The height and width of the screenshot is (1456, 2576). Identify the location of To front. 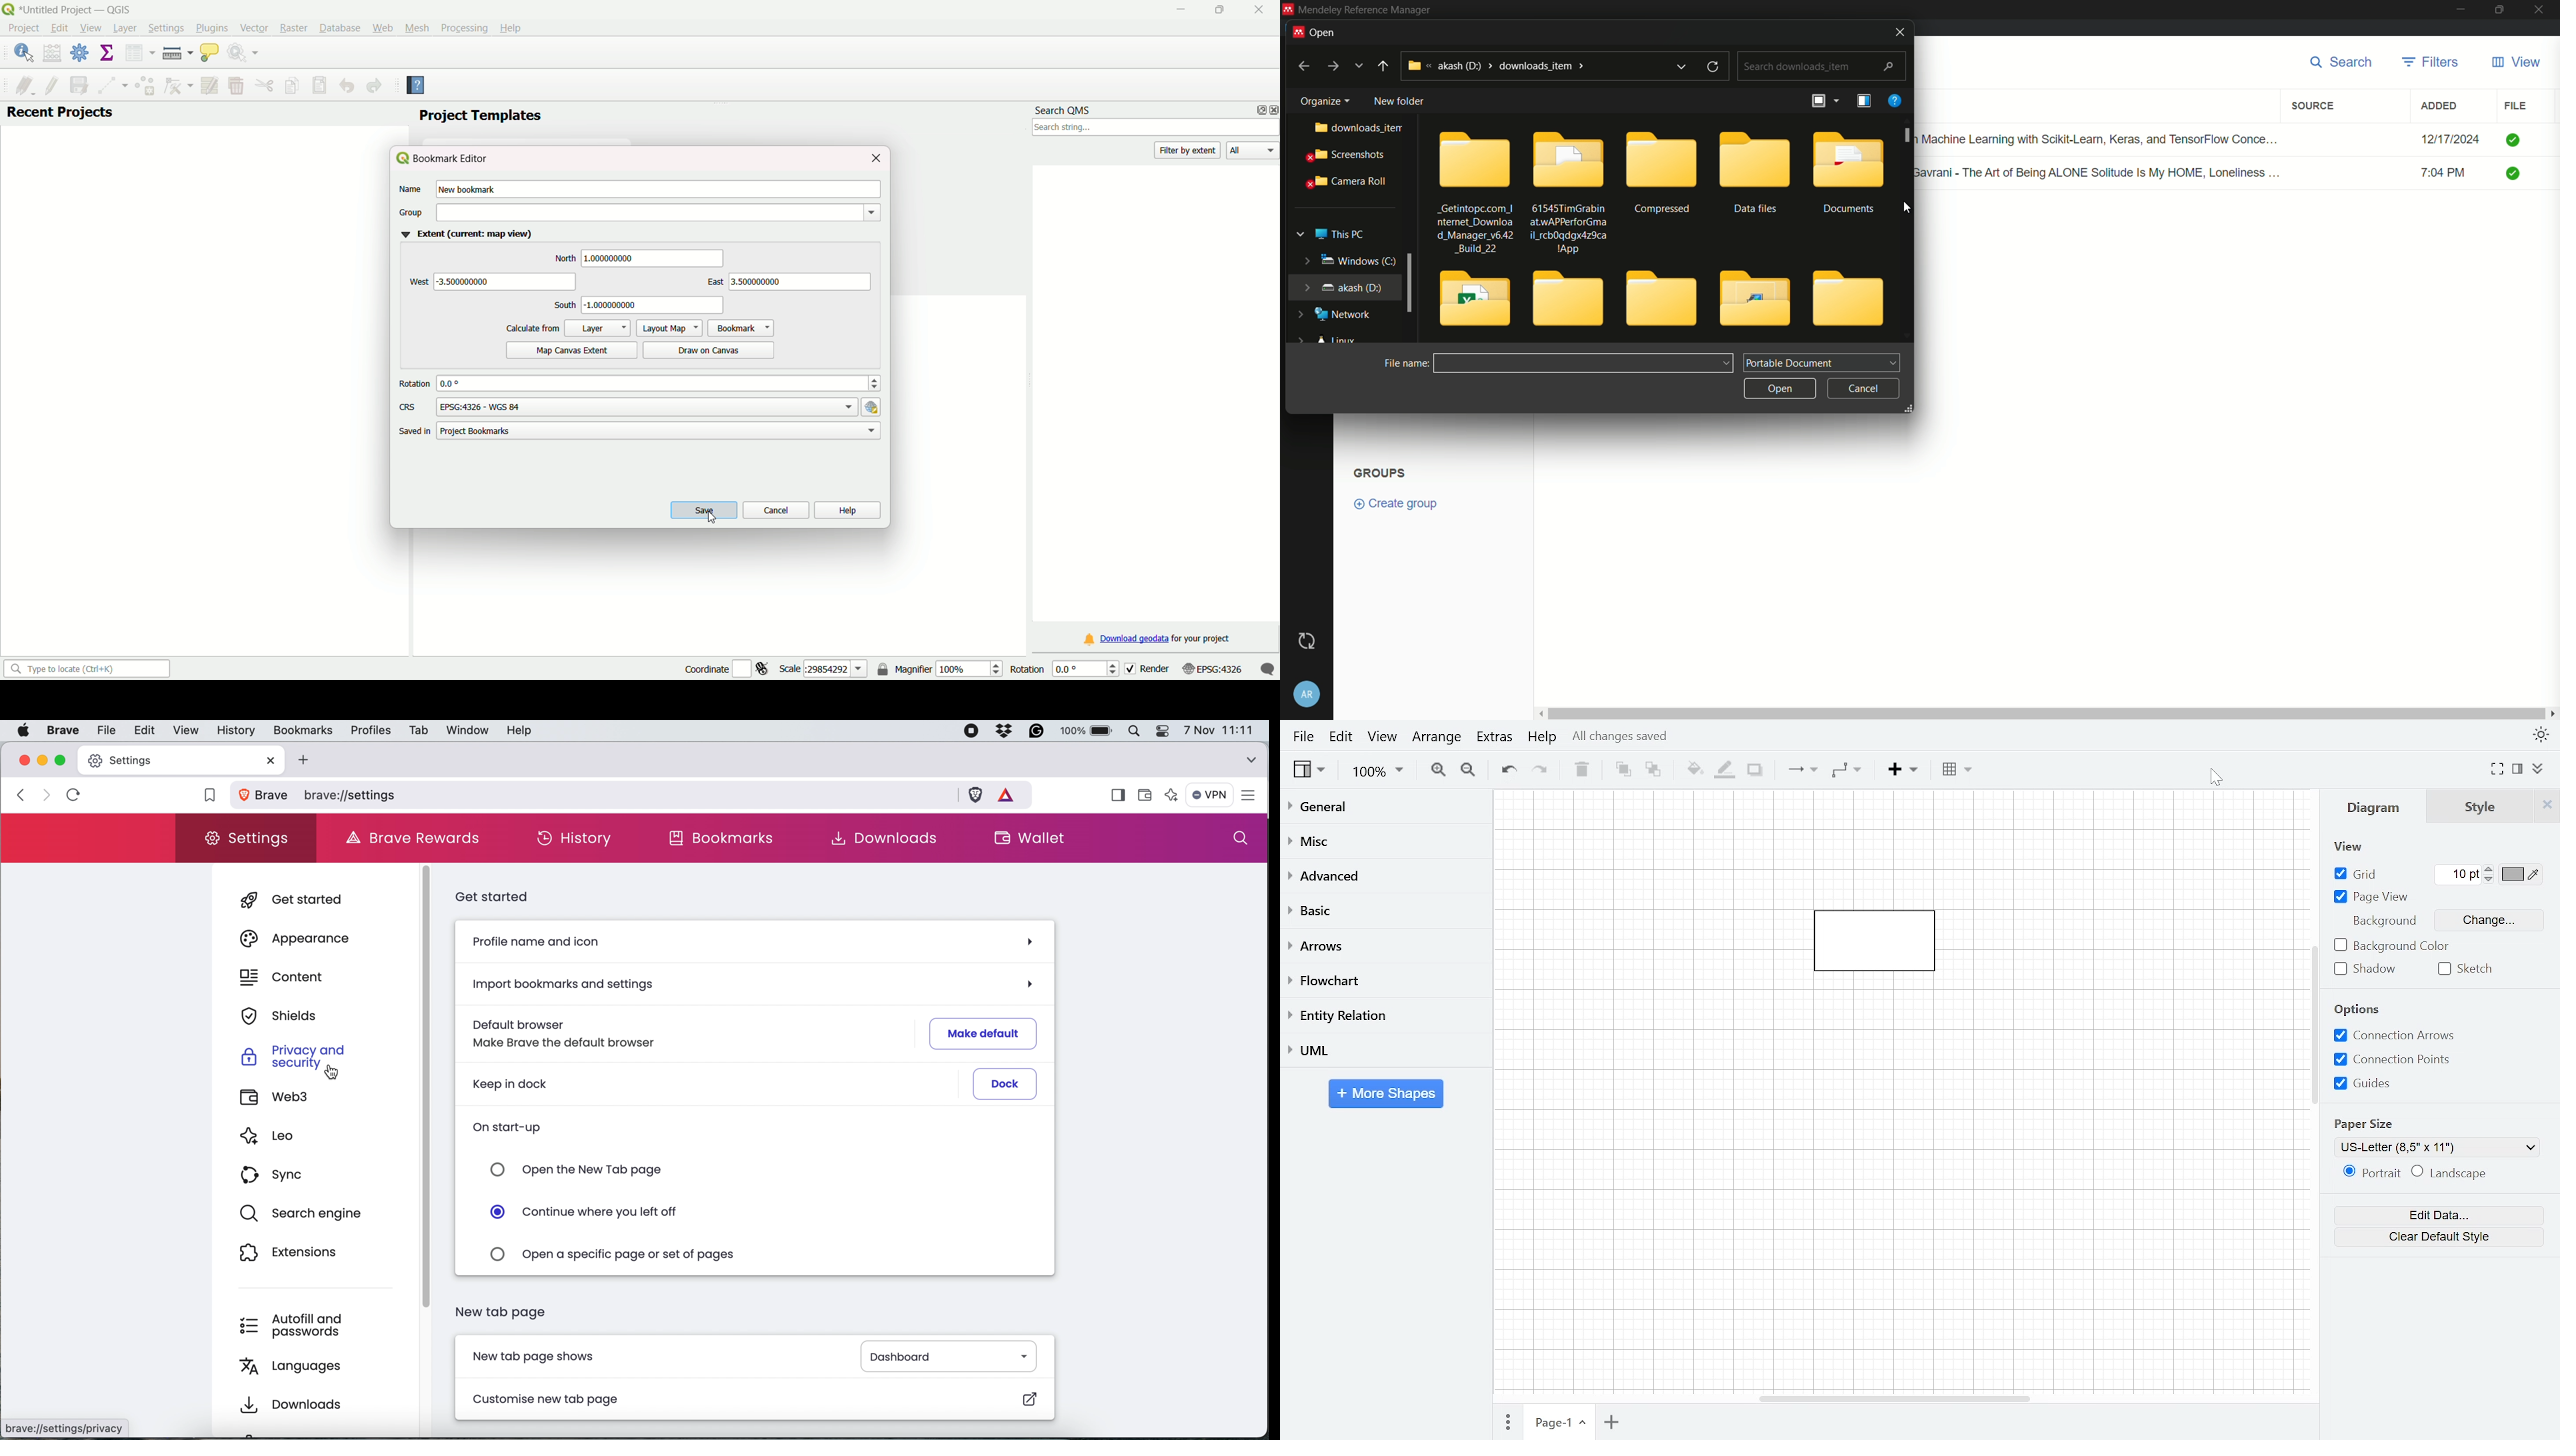
(1620, 770).